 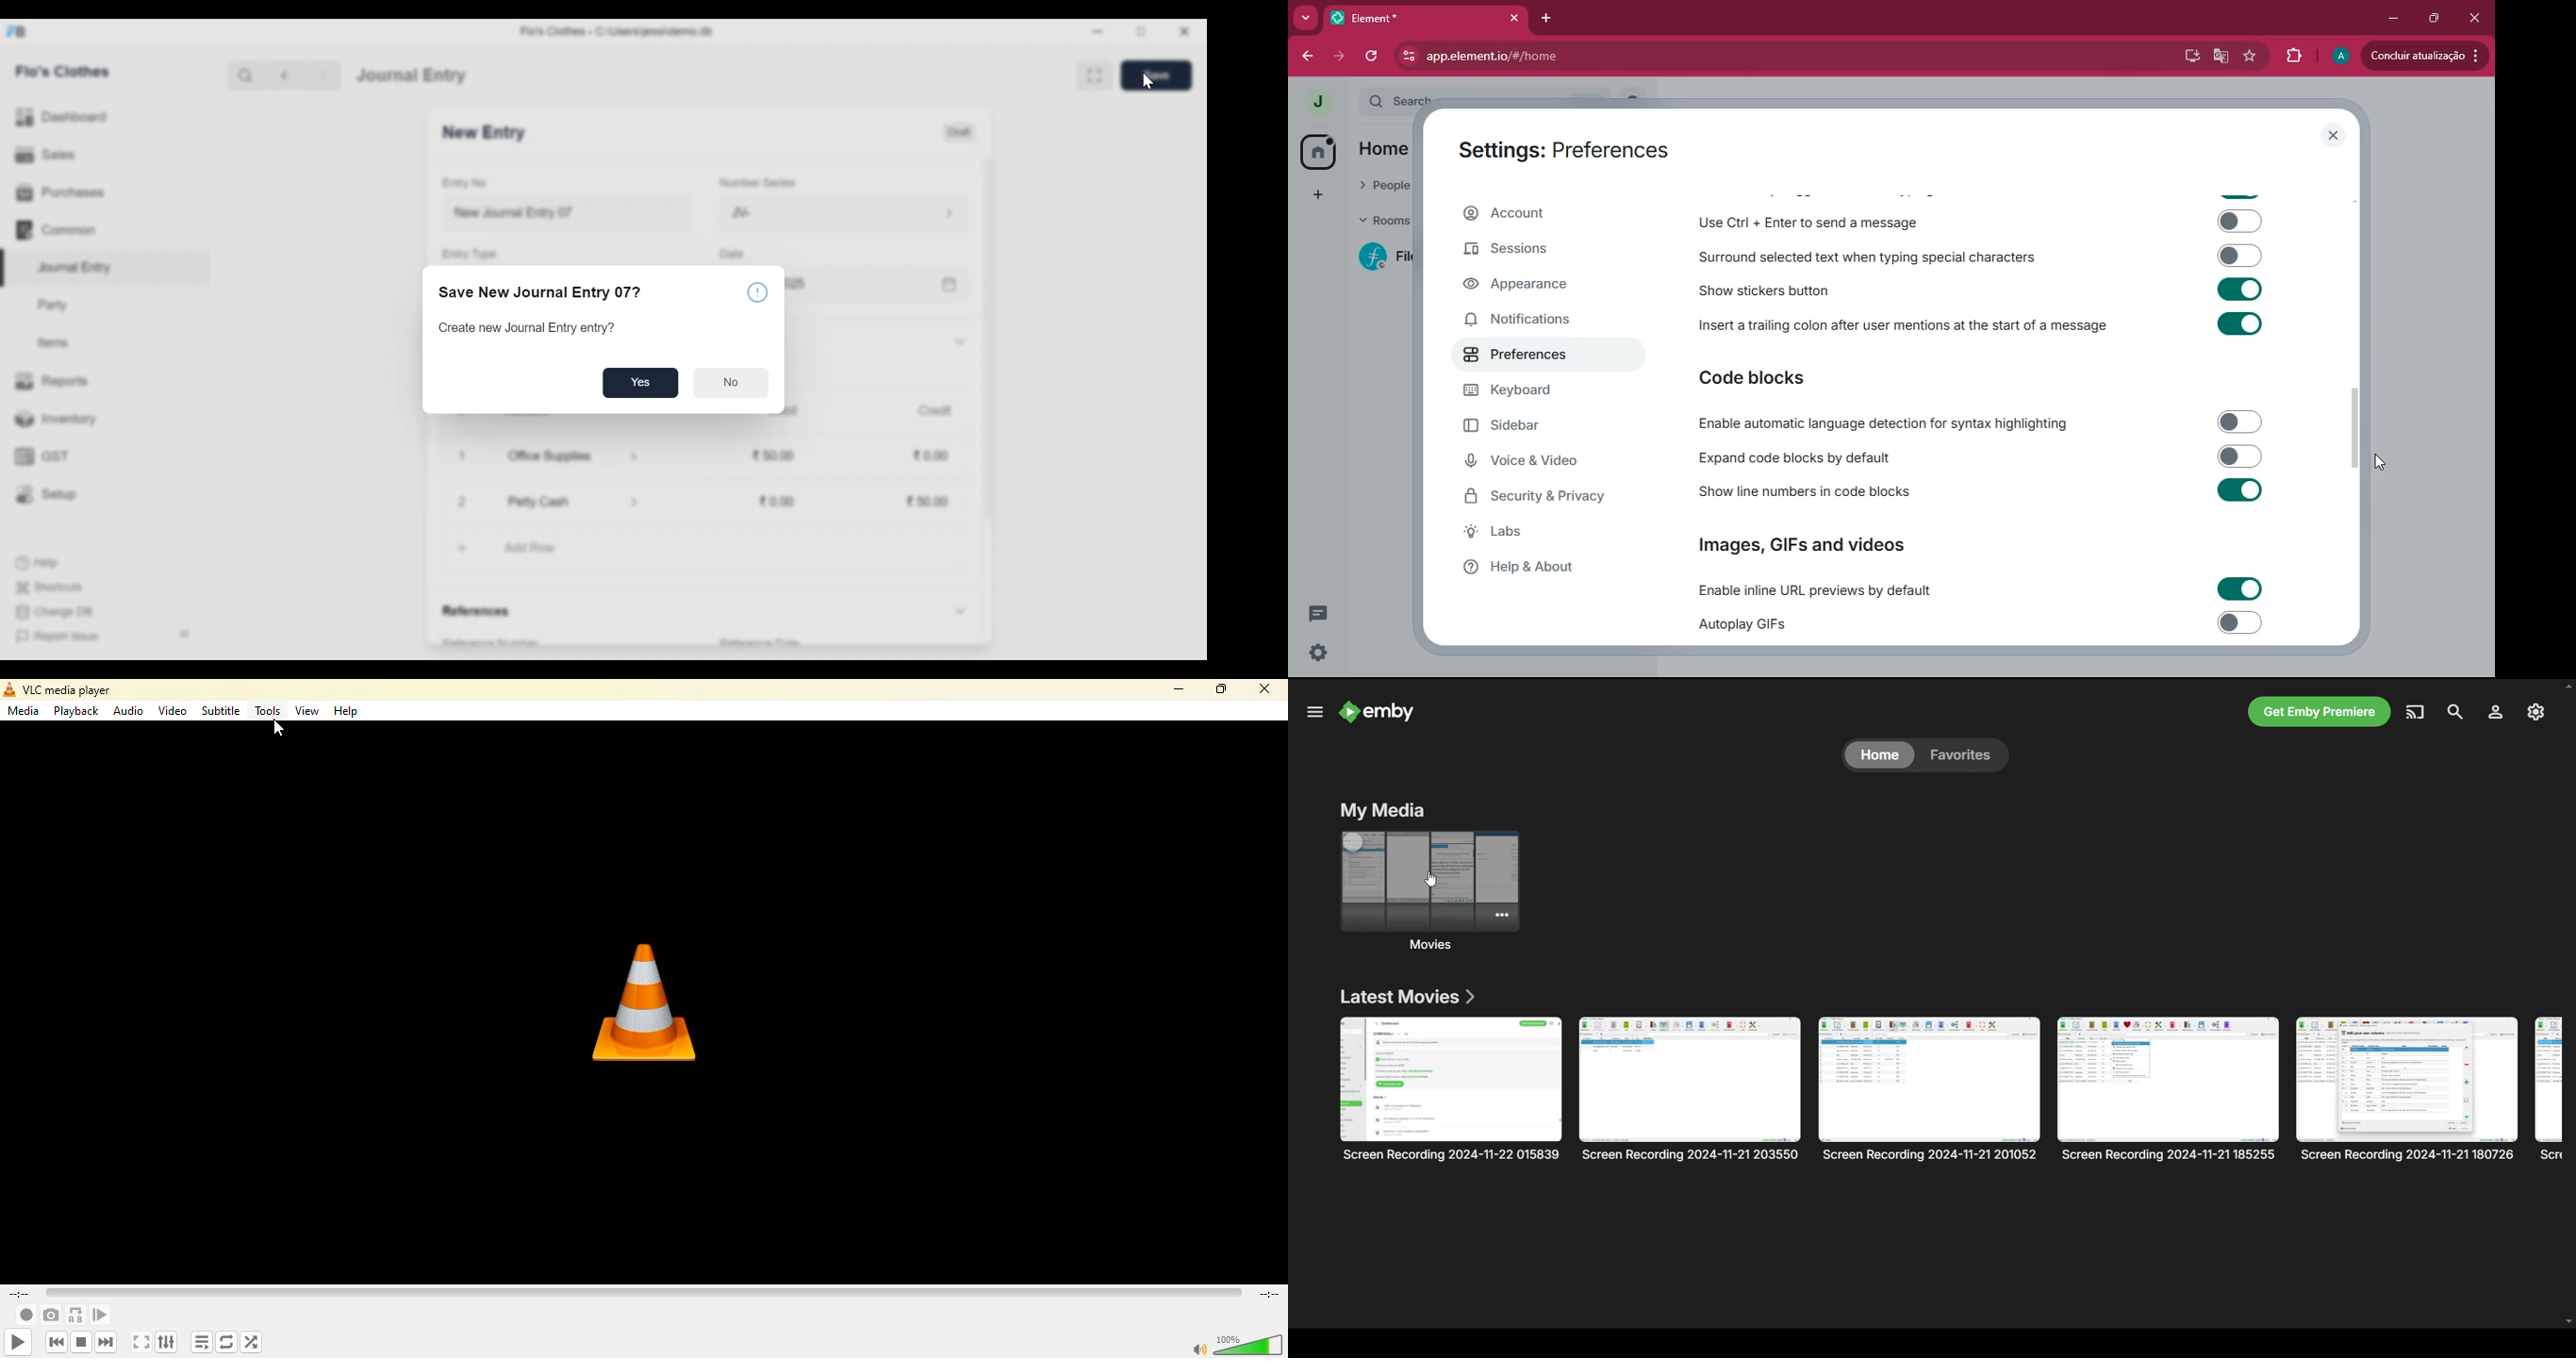 I want to click on refresh, so click(x=1375, y=56).